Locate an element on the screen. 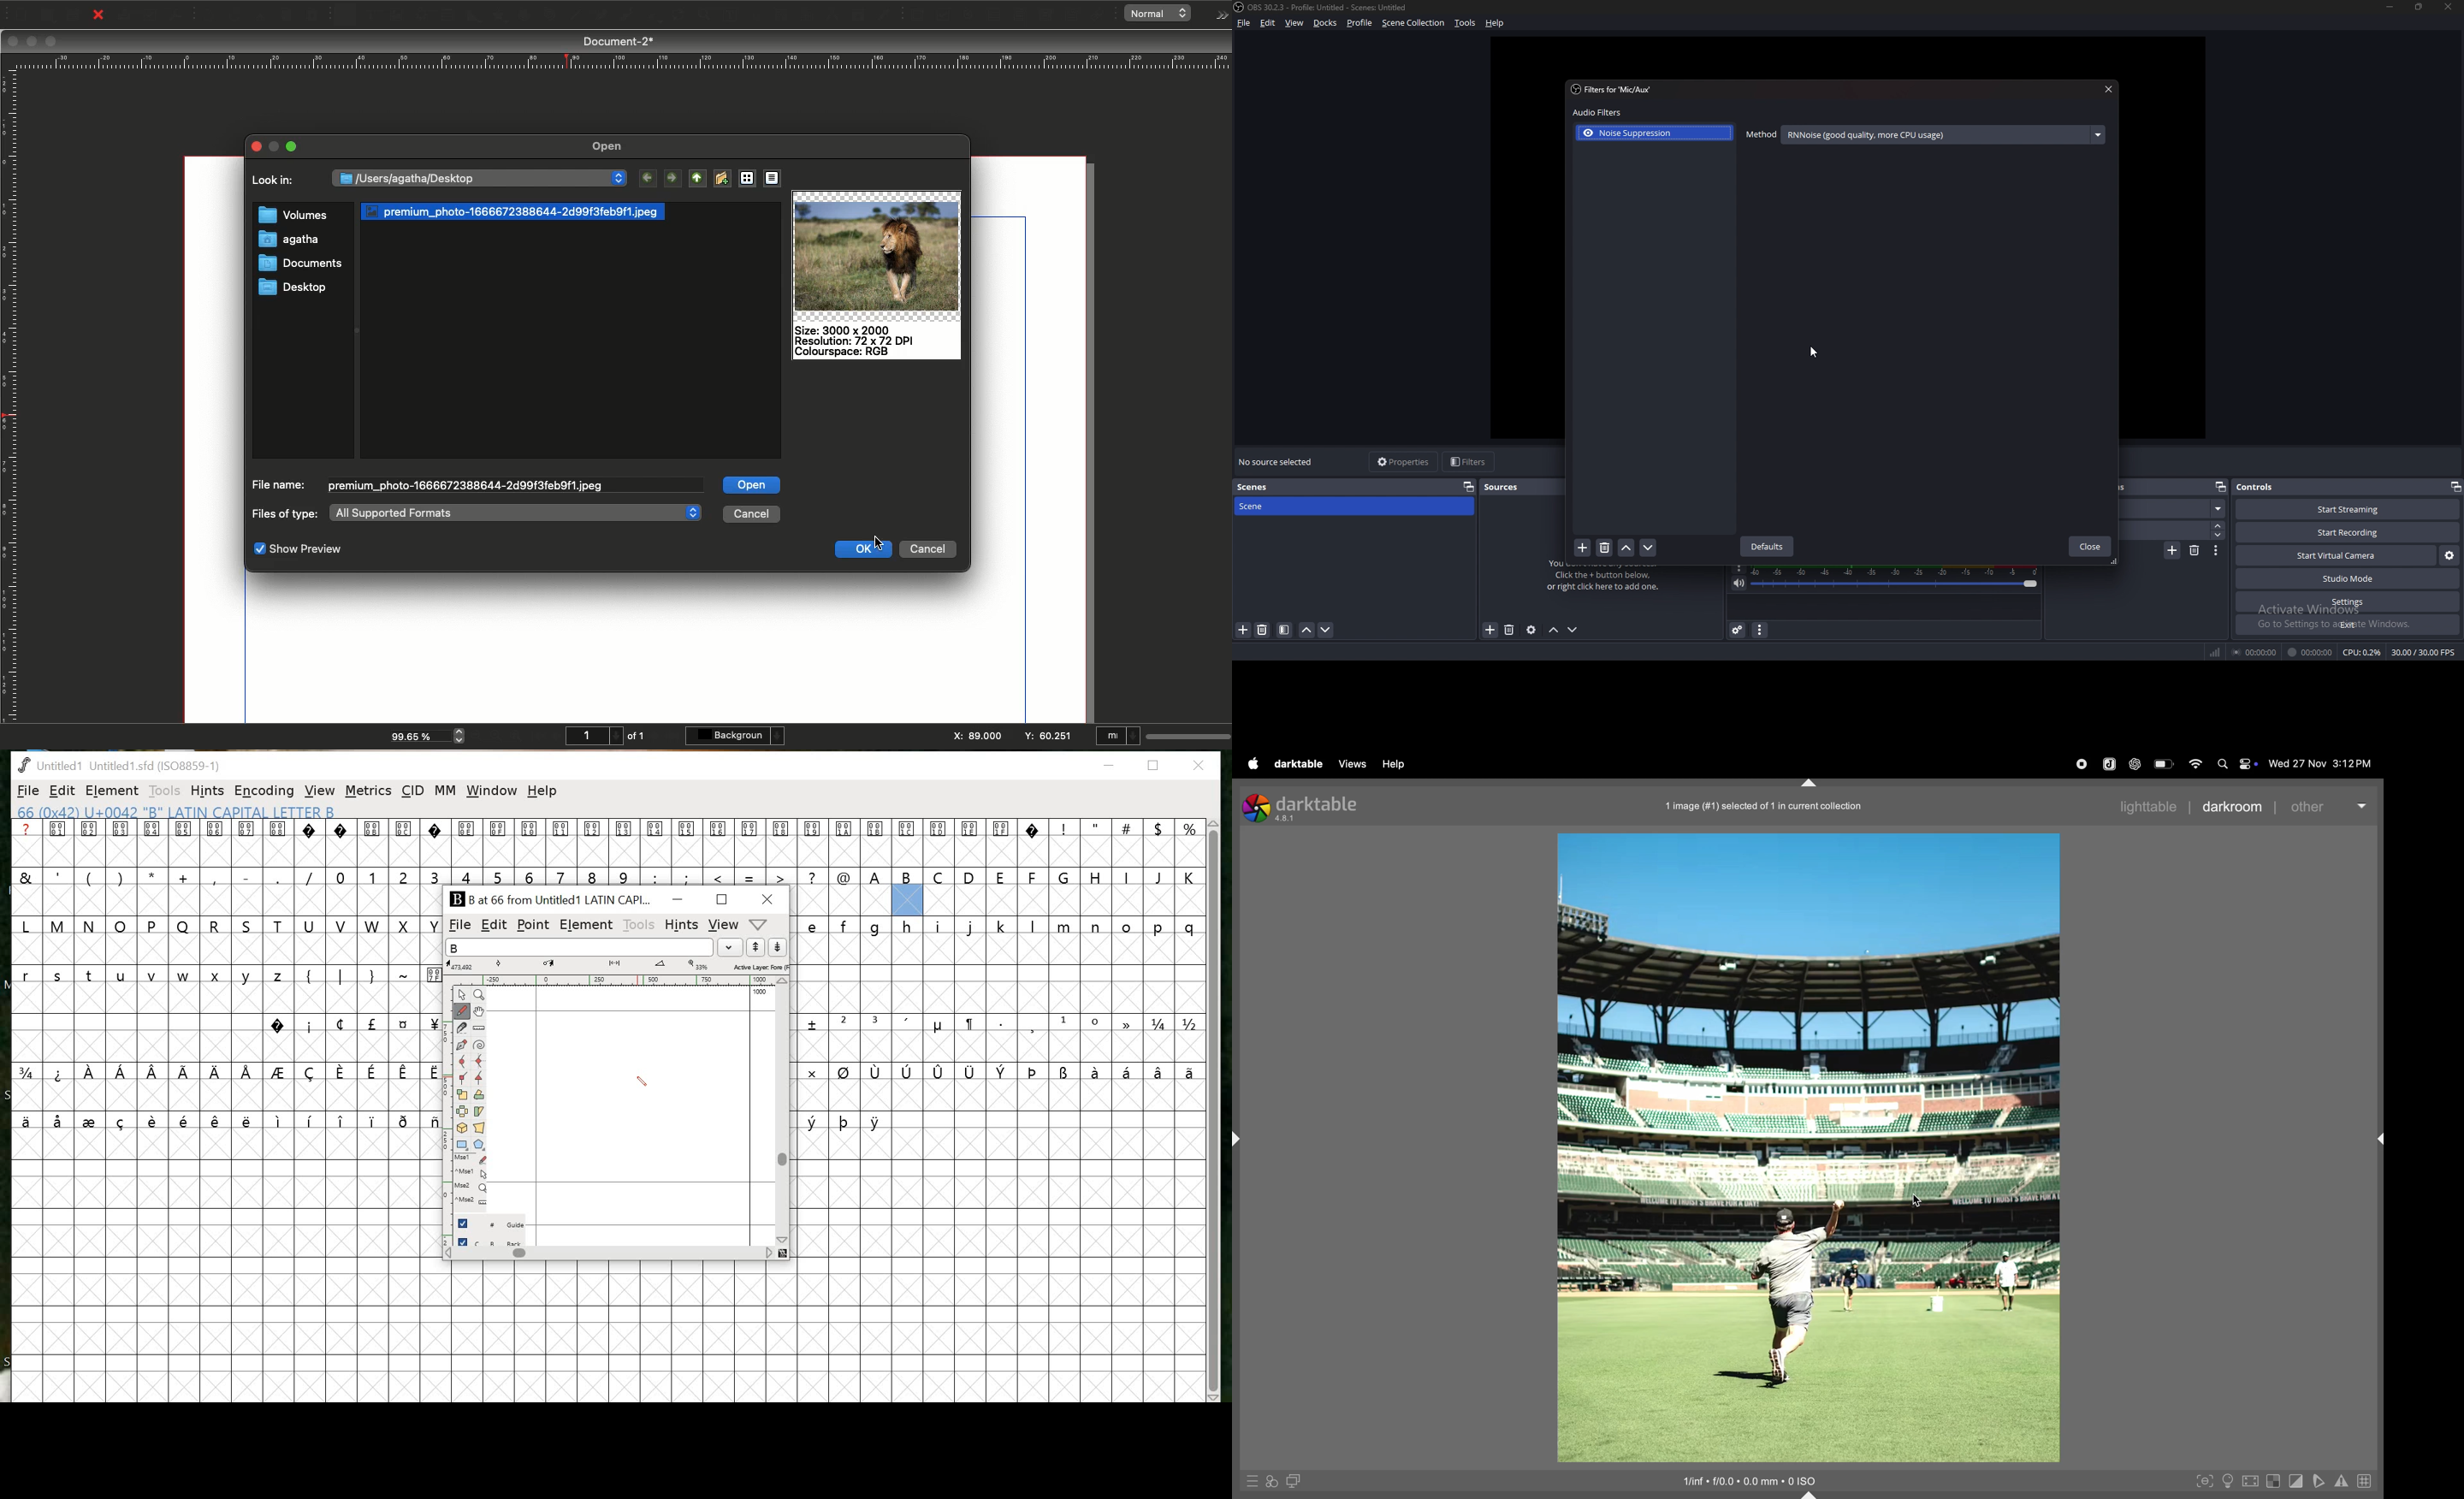  Save as PDF is located at coordinates (178, 15).